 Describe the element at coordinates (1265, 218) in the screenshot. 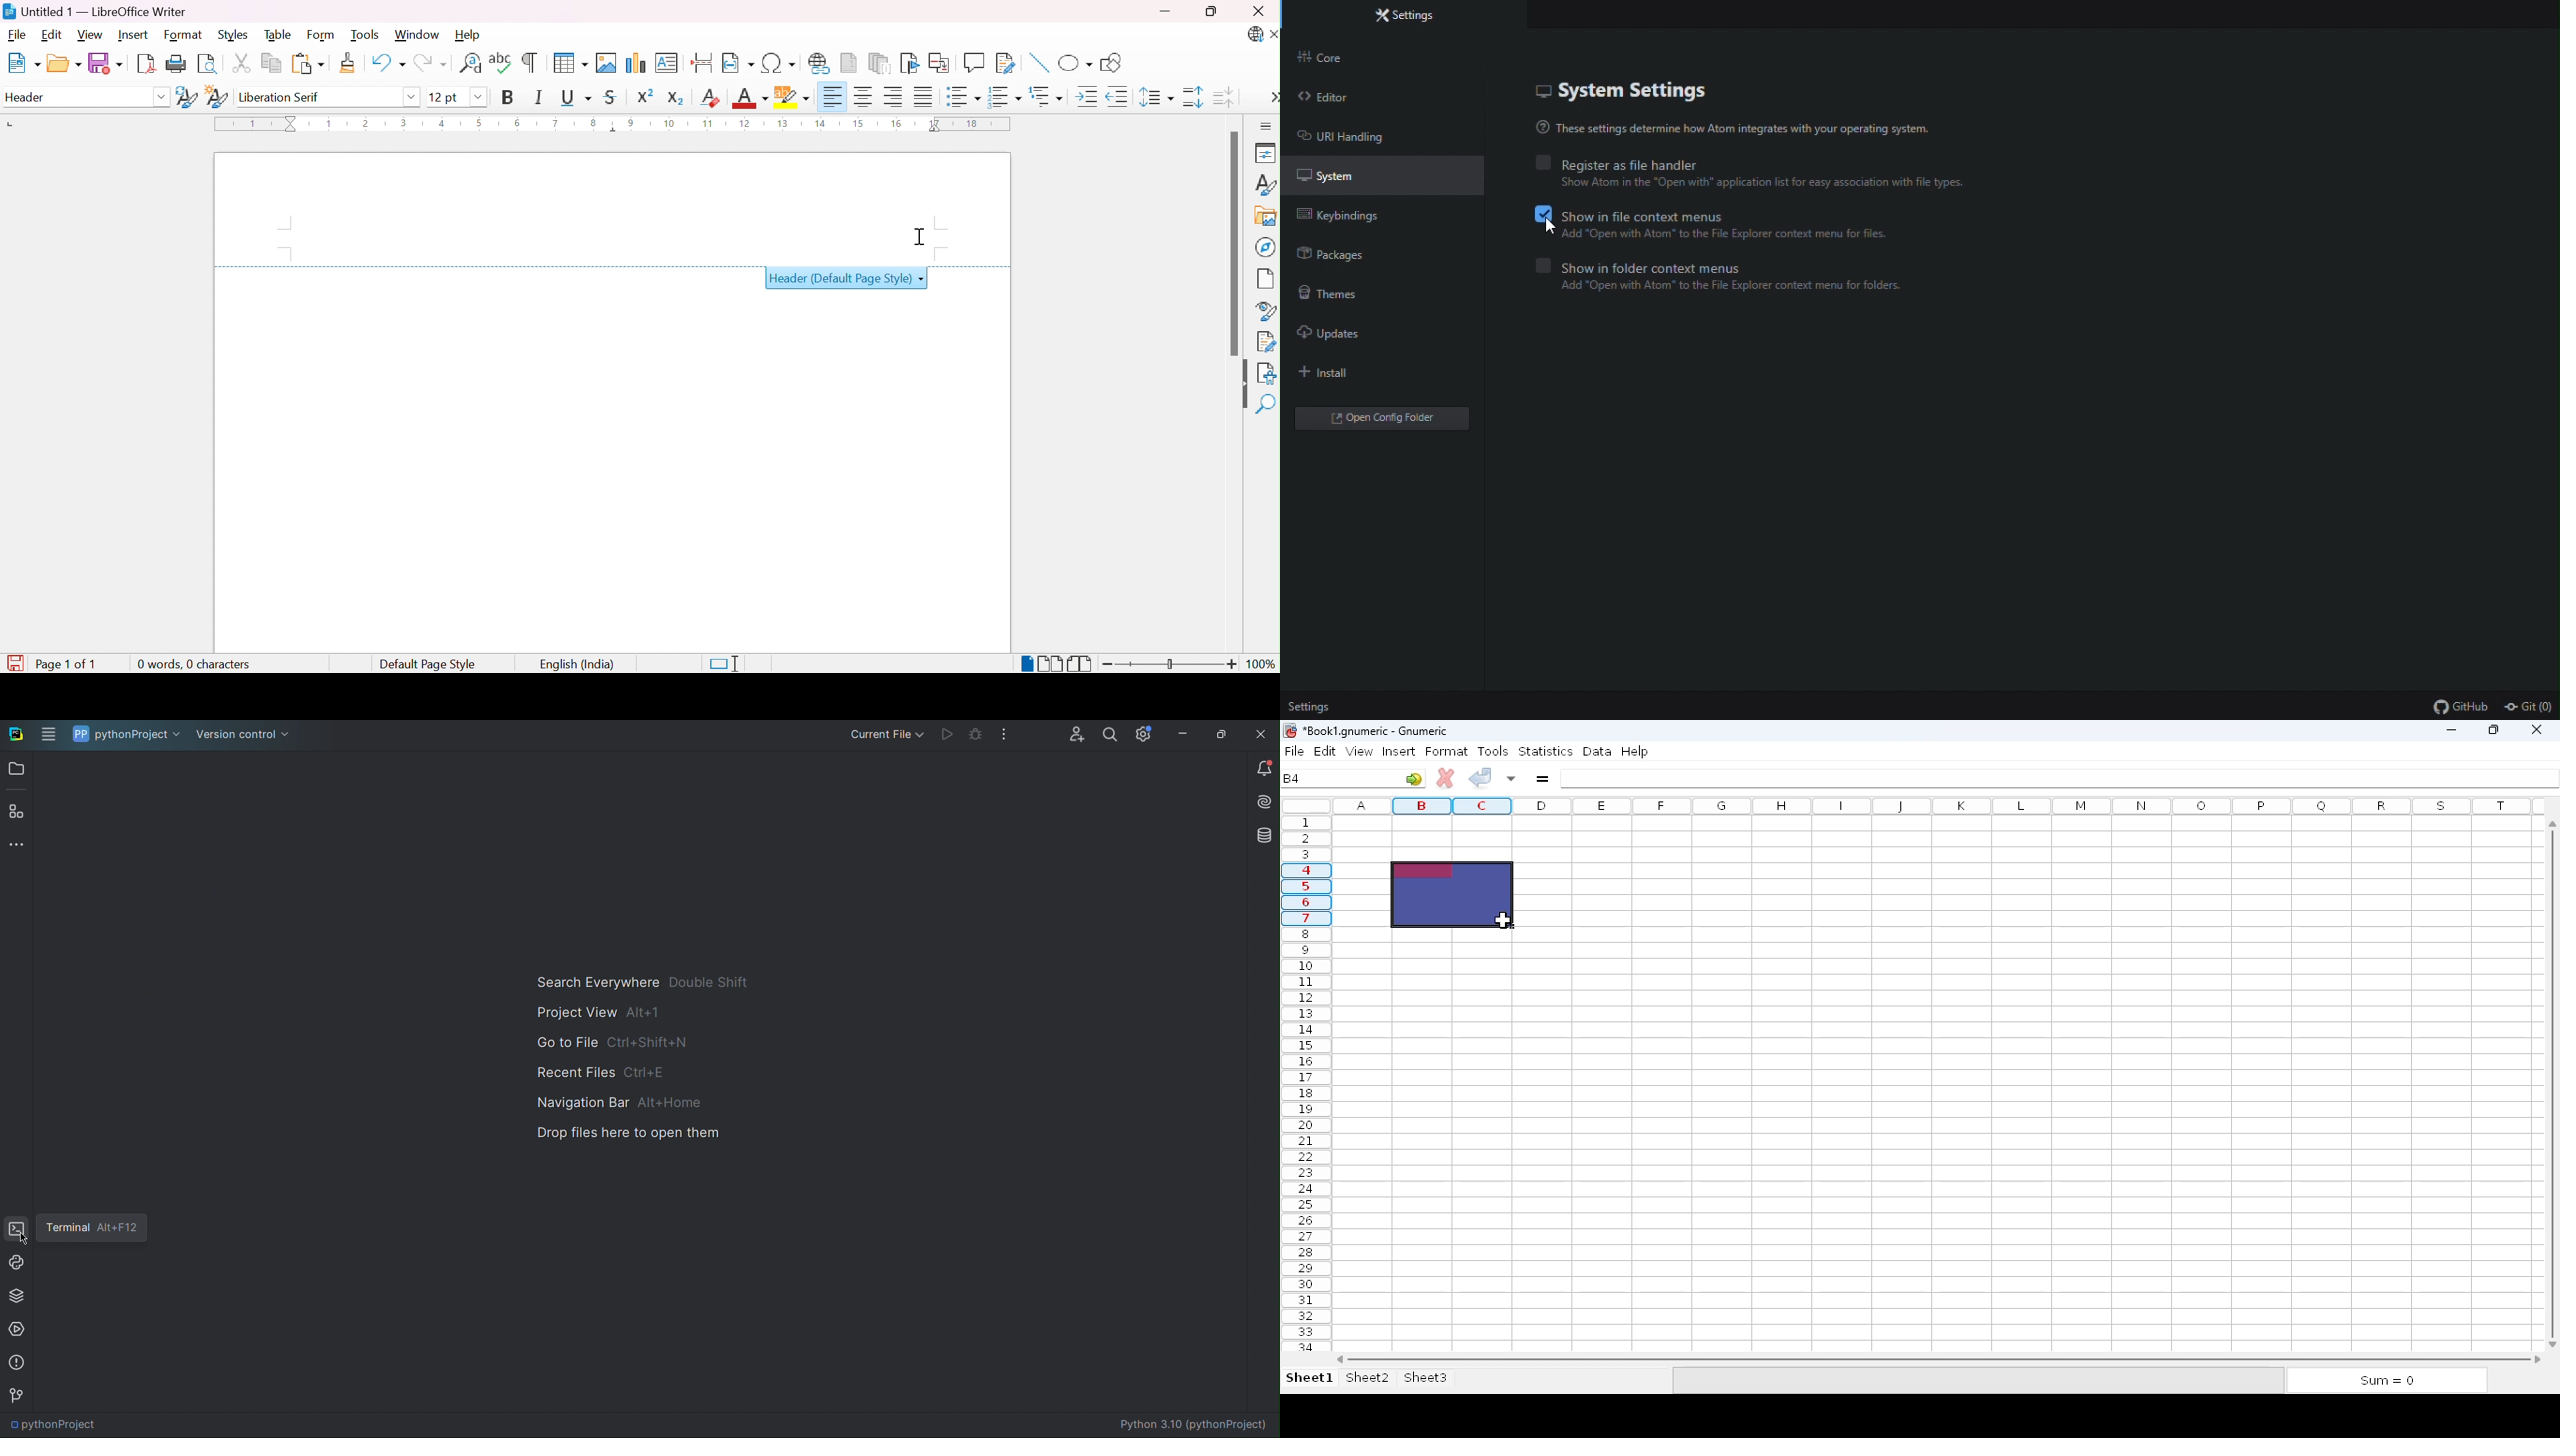

I see `Gallery` at that location.